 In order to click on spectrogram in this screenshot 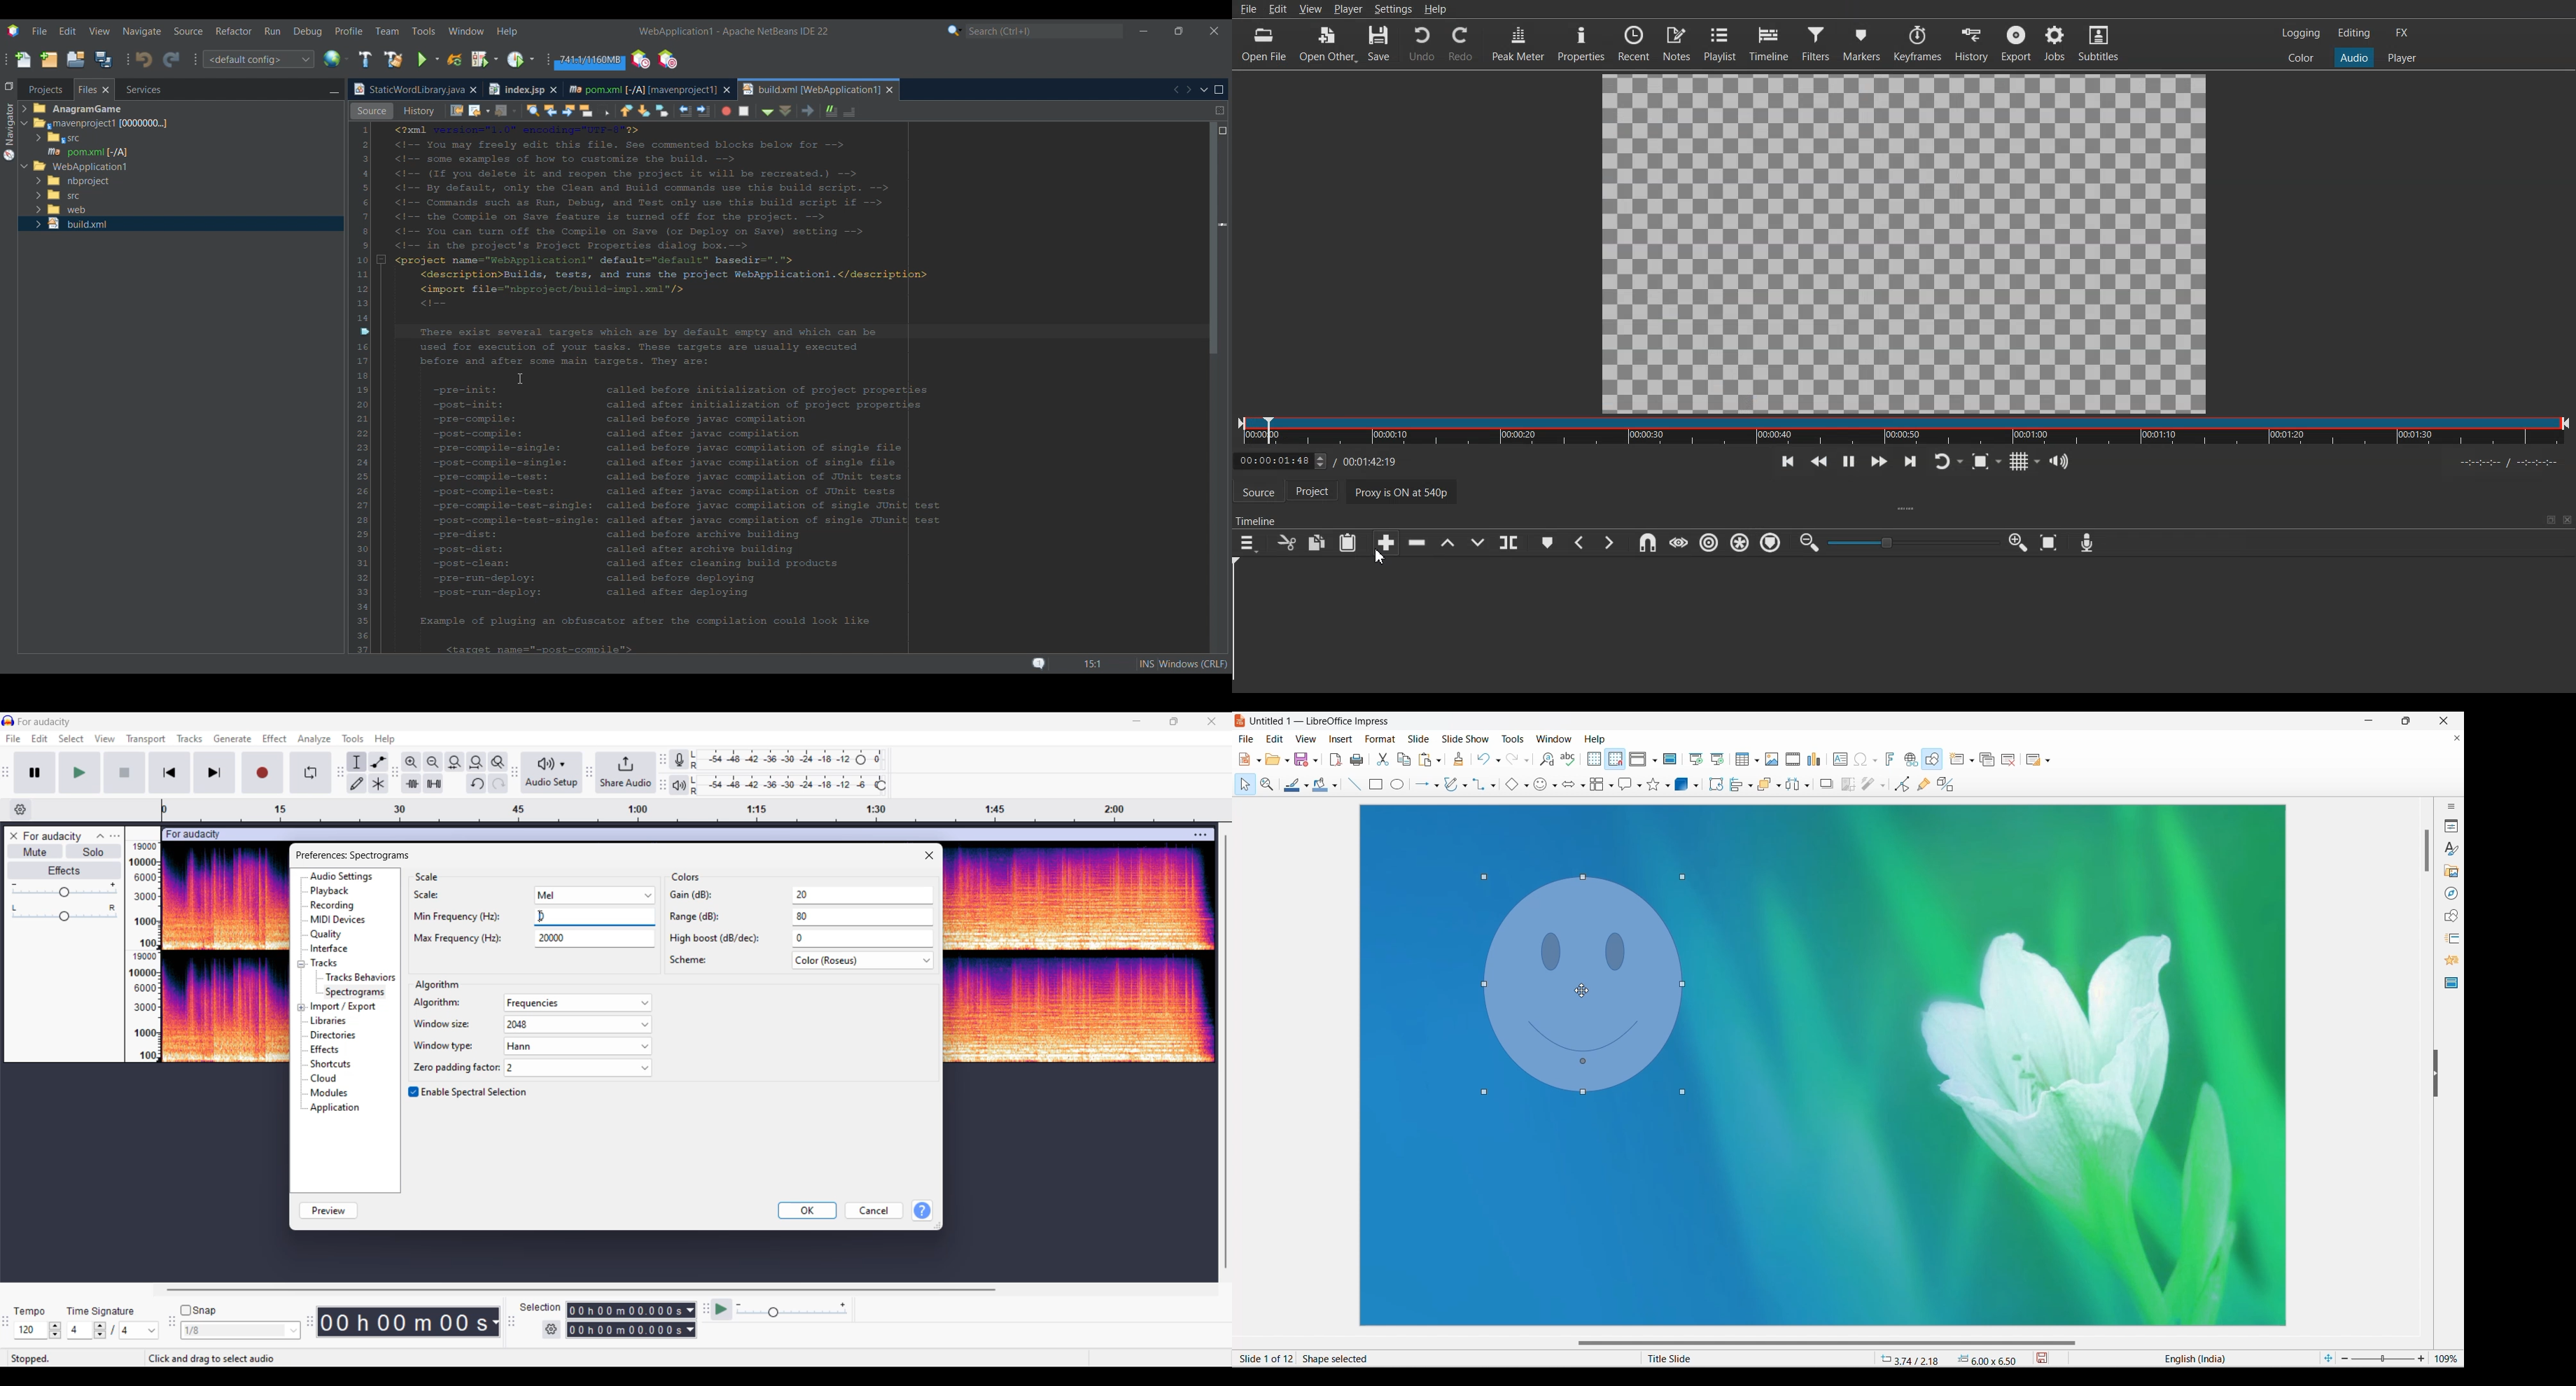, I will do `click(357, 991)`.